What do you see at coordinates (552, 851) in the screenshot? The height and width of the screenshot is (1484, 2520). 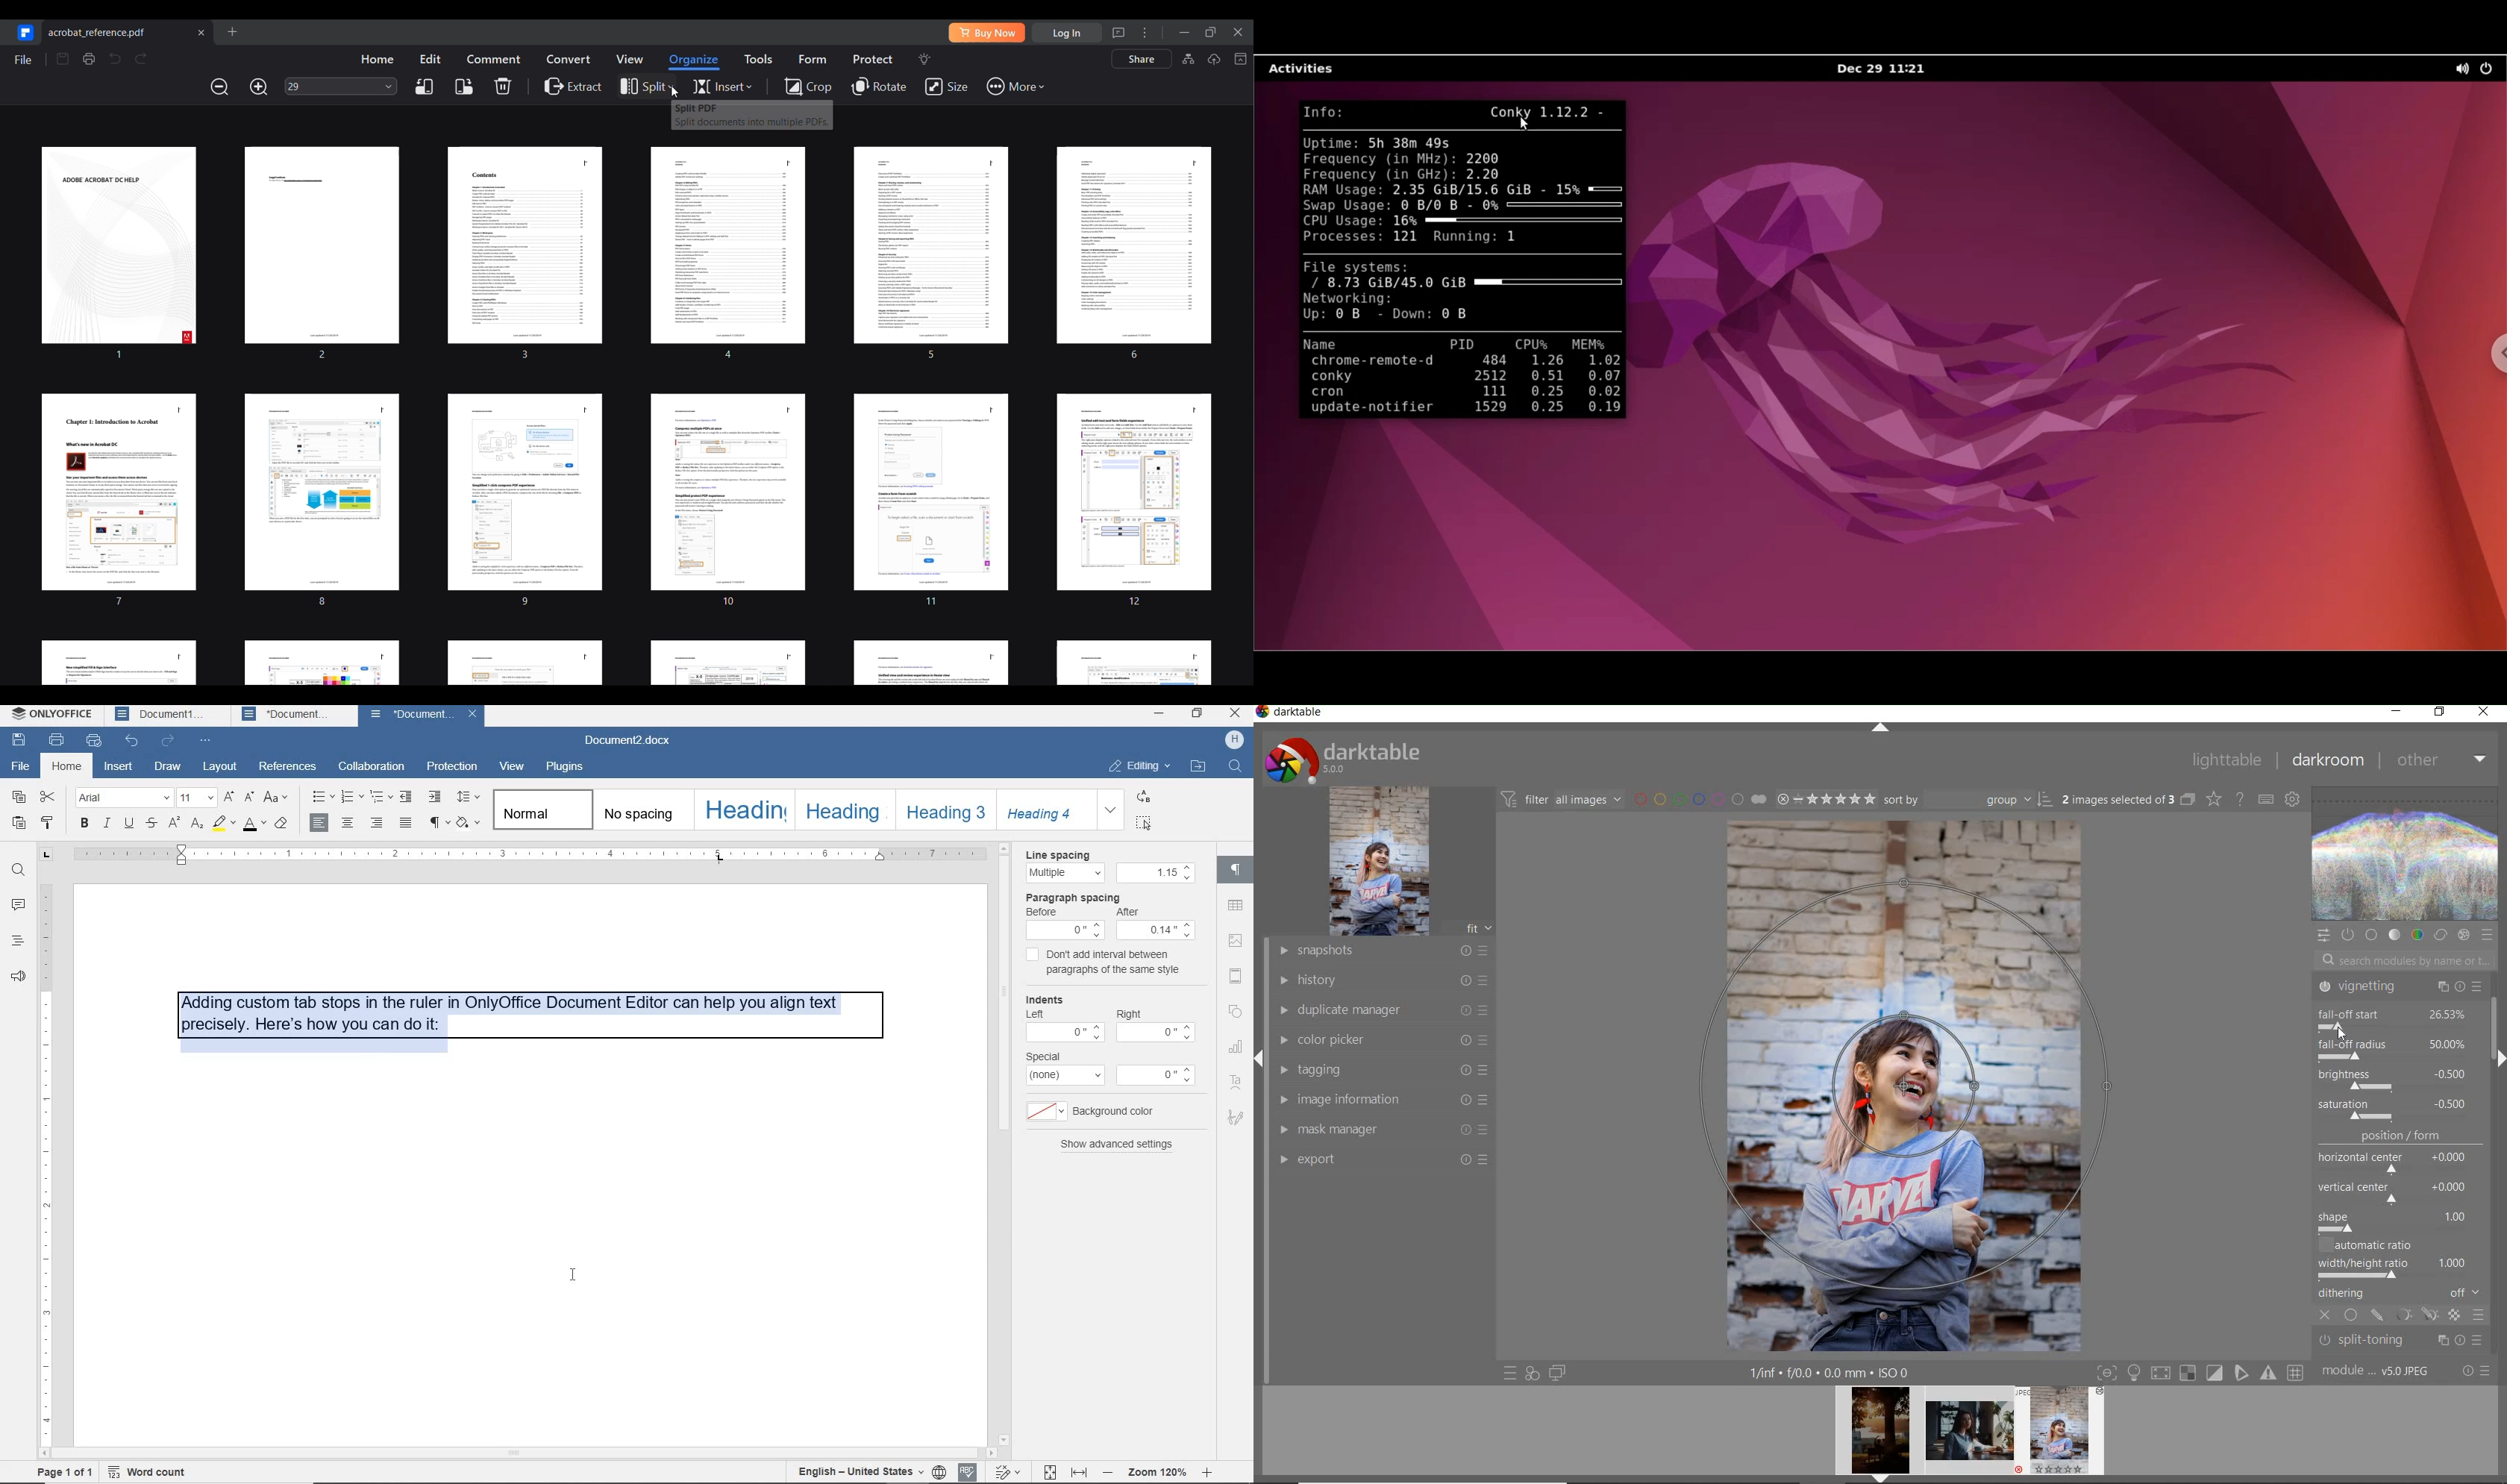 I see `ruler` at bounding box center [552, 851].